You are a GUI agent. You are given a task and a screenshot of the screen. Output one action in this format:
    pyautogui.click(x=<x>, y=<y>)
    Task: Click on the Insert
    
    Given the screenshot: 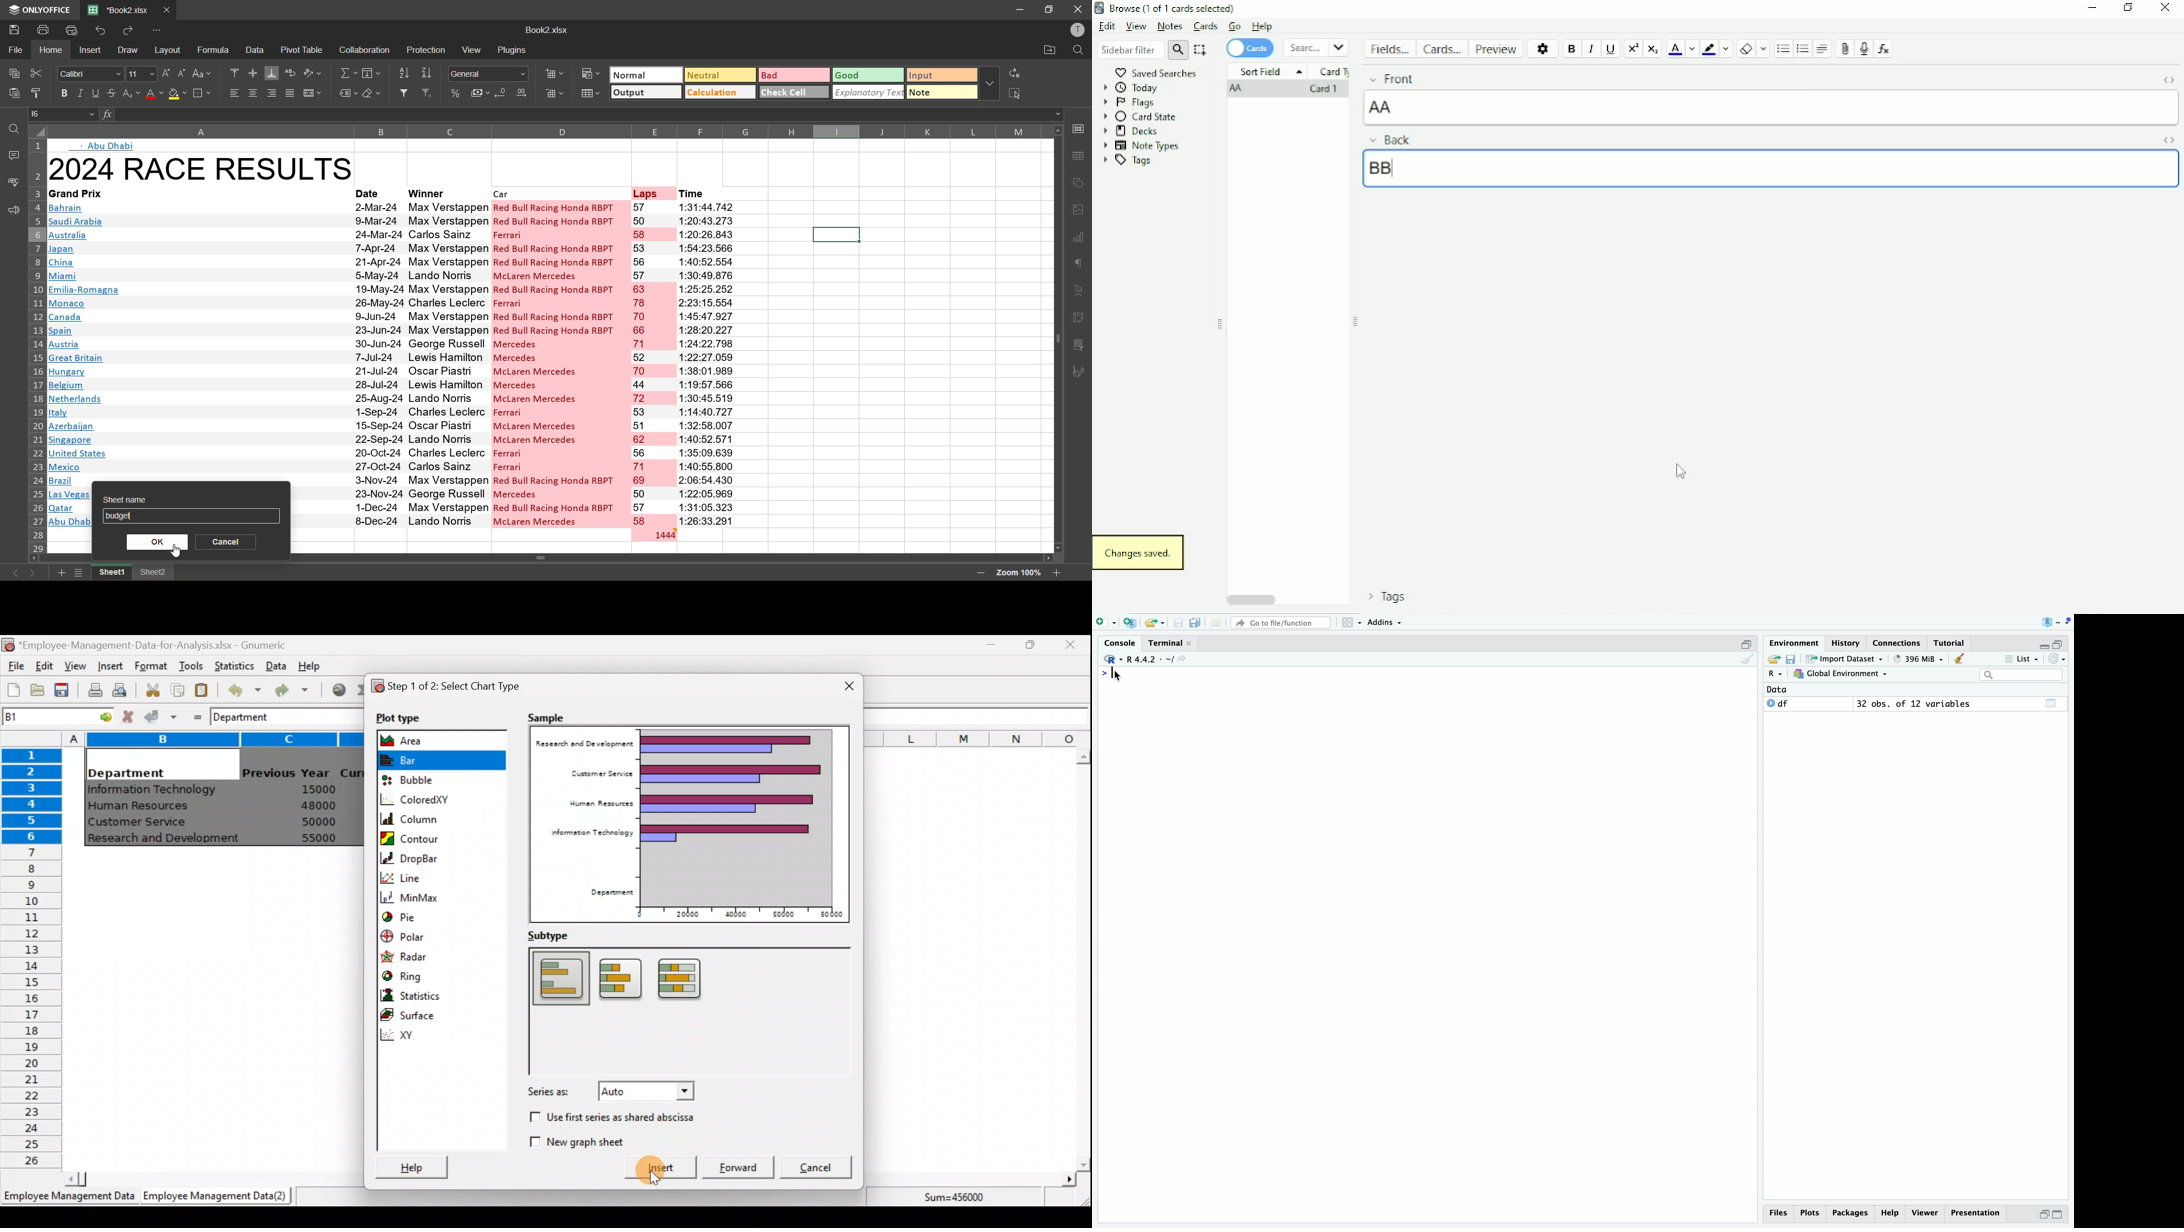 What is the action you would take?
    pyautogui.click(x=109, y=666)
    